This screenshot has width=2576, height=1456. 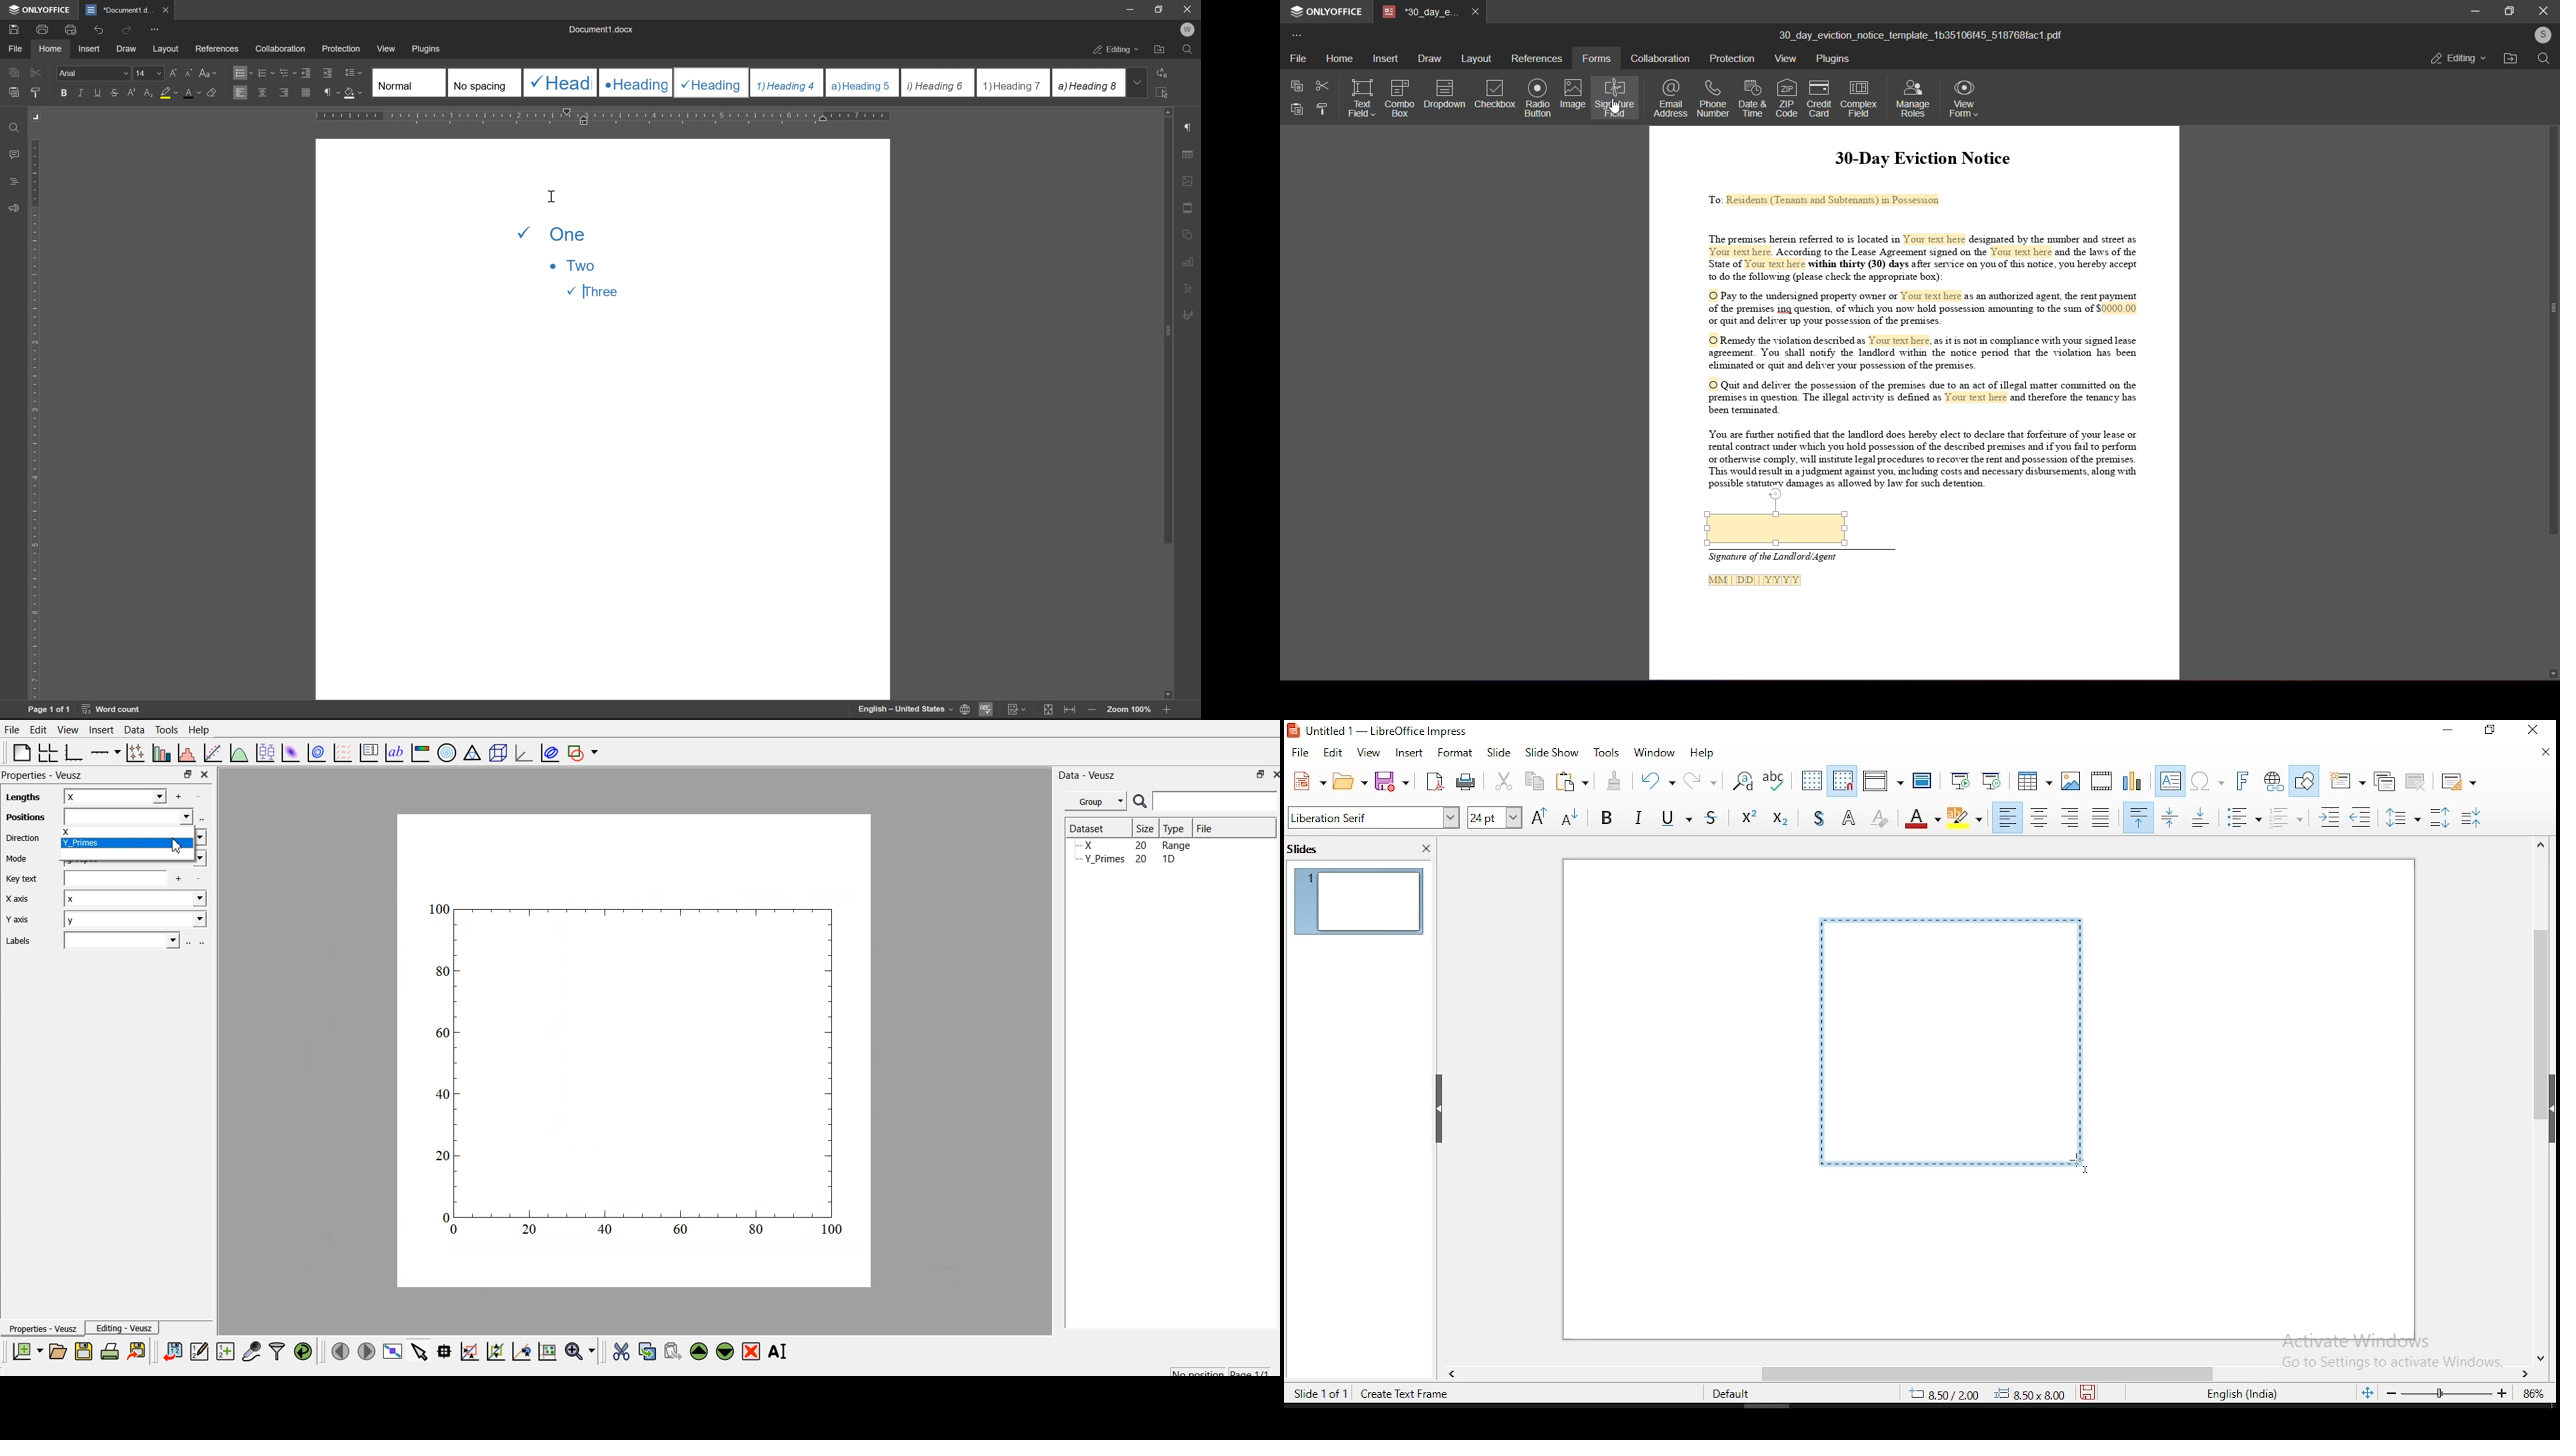 I want to click on draw rectangle to zoom, so click(x=469, y=1351).